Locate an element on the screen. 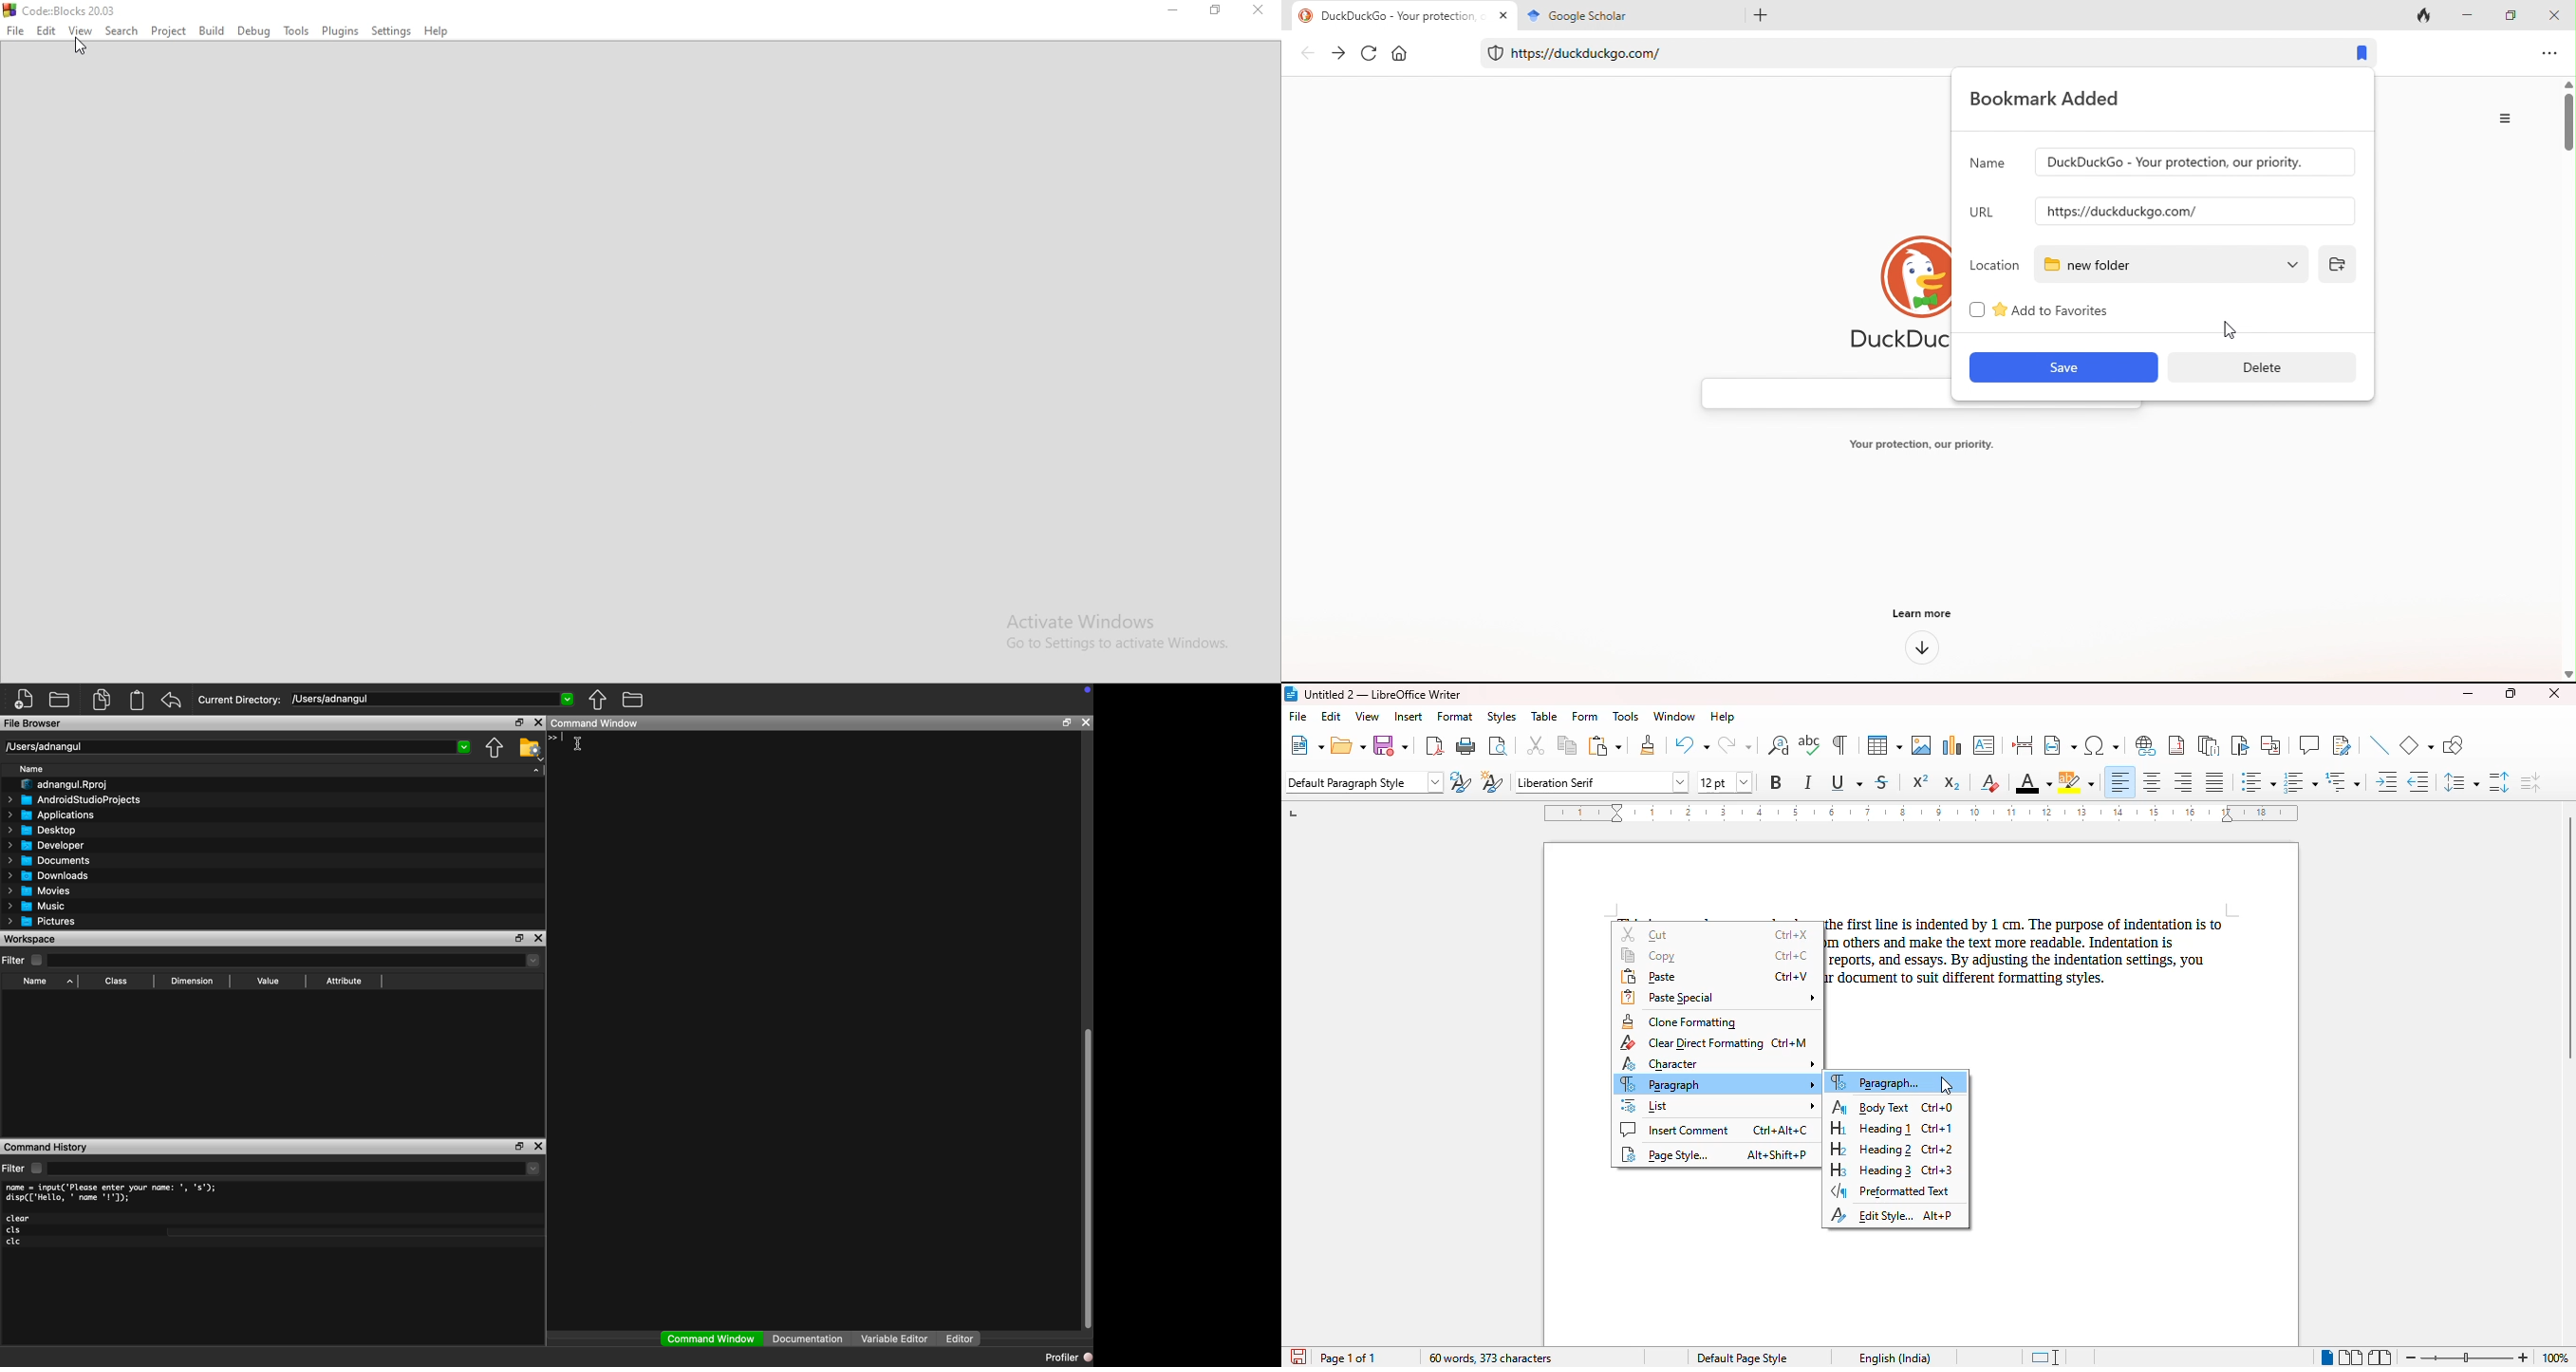 The image size is (2576, 1372). find and replace is located at coordinates (1778, 744).